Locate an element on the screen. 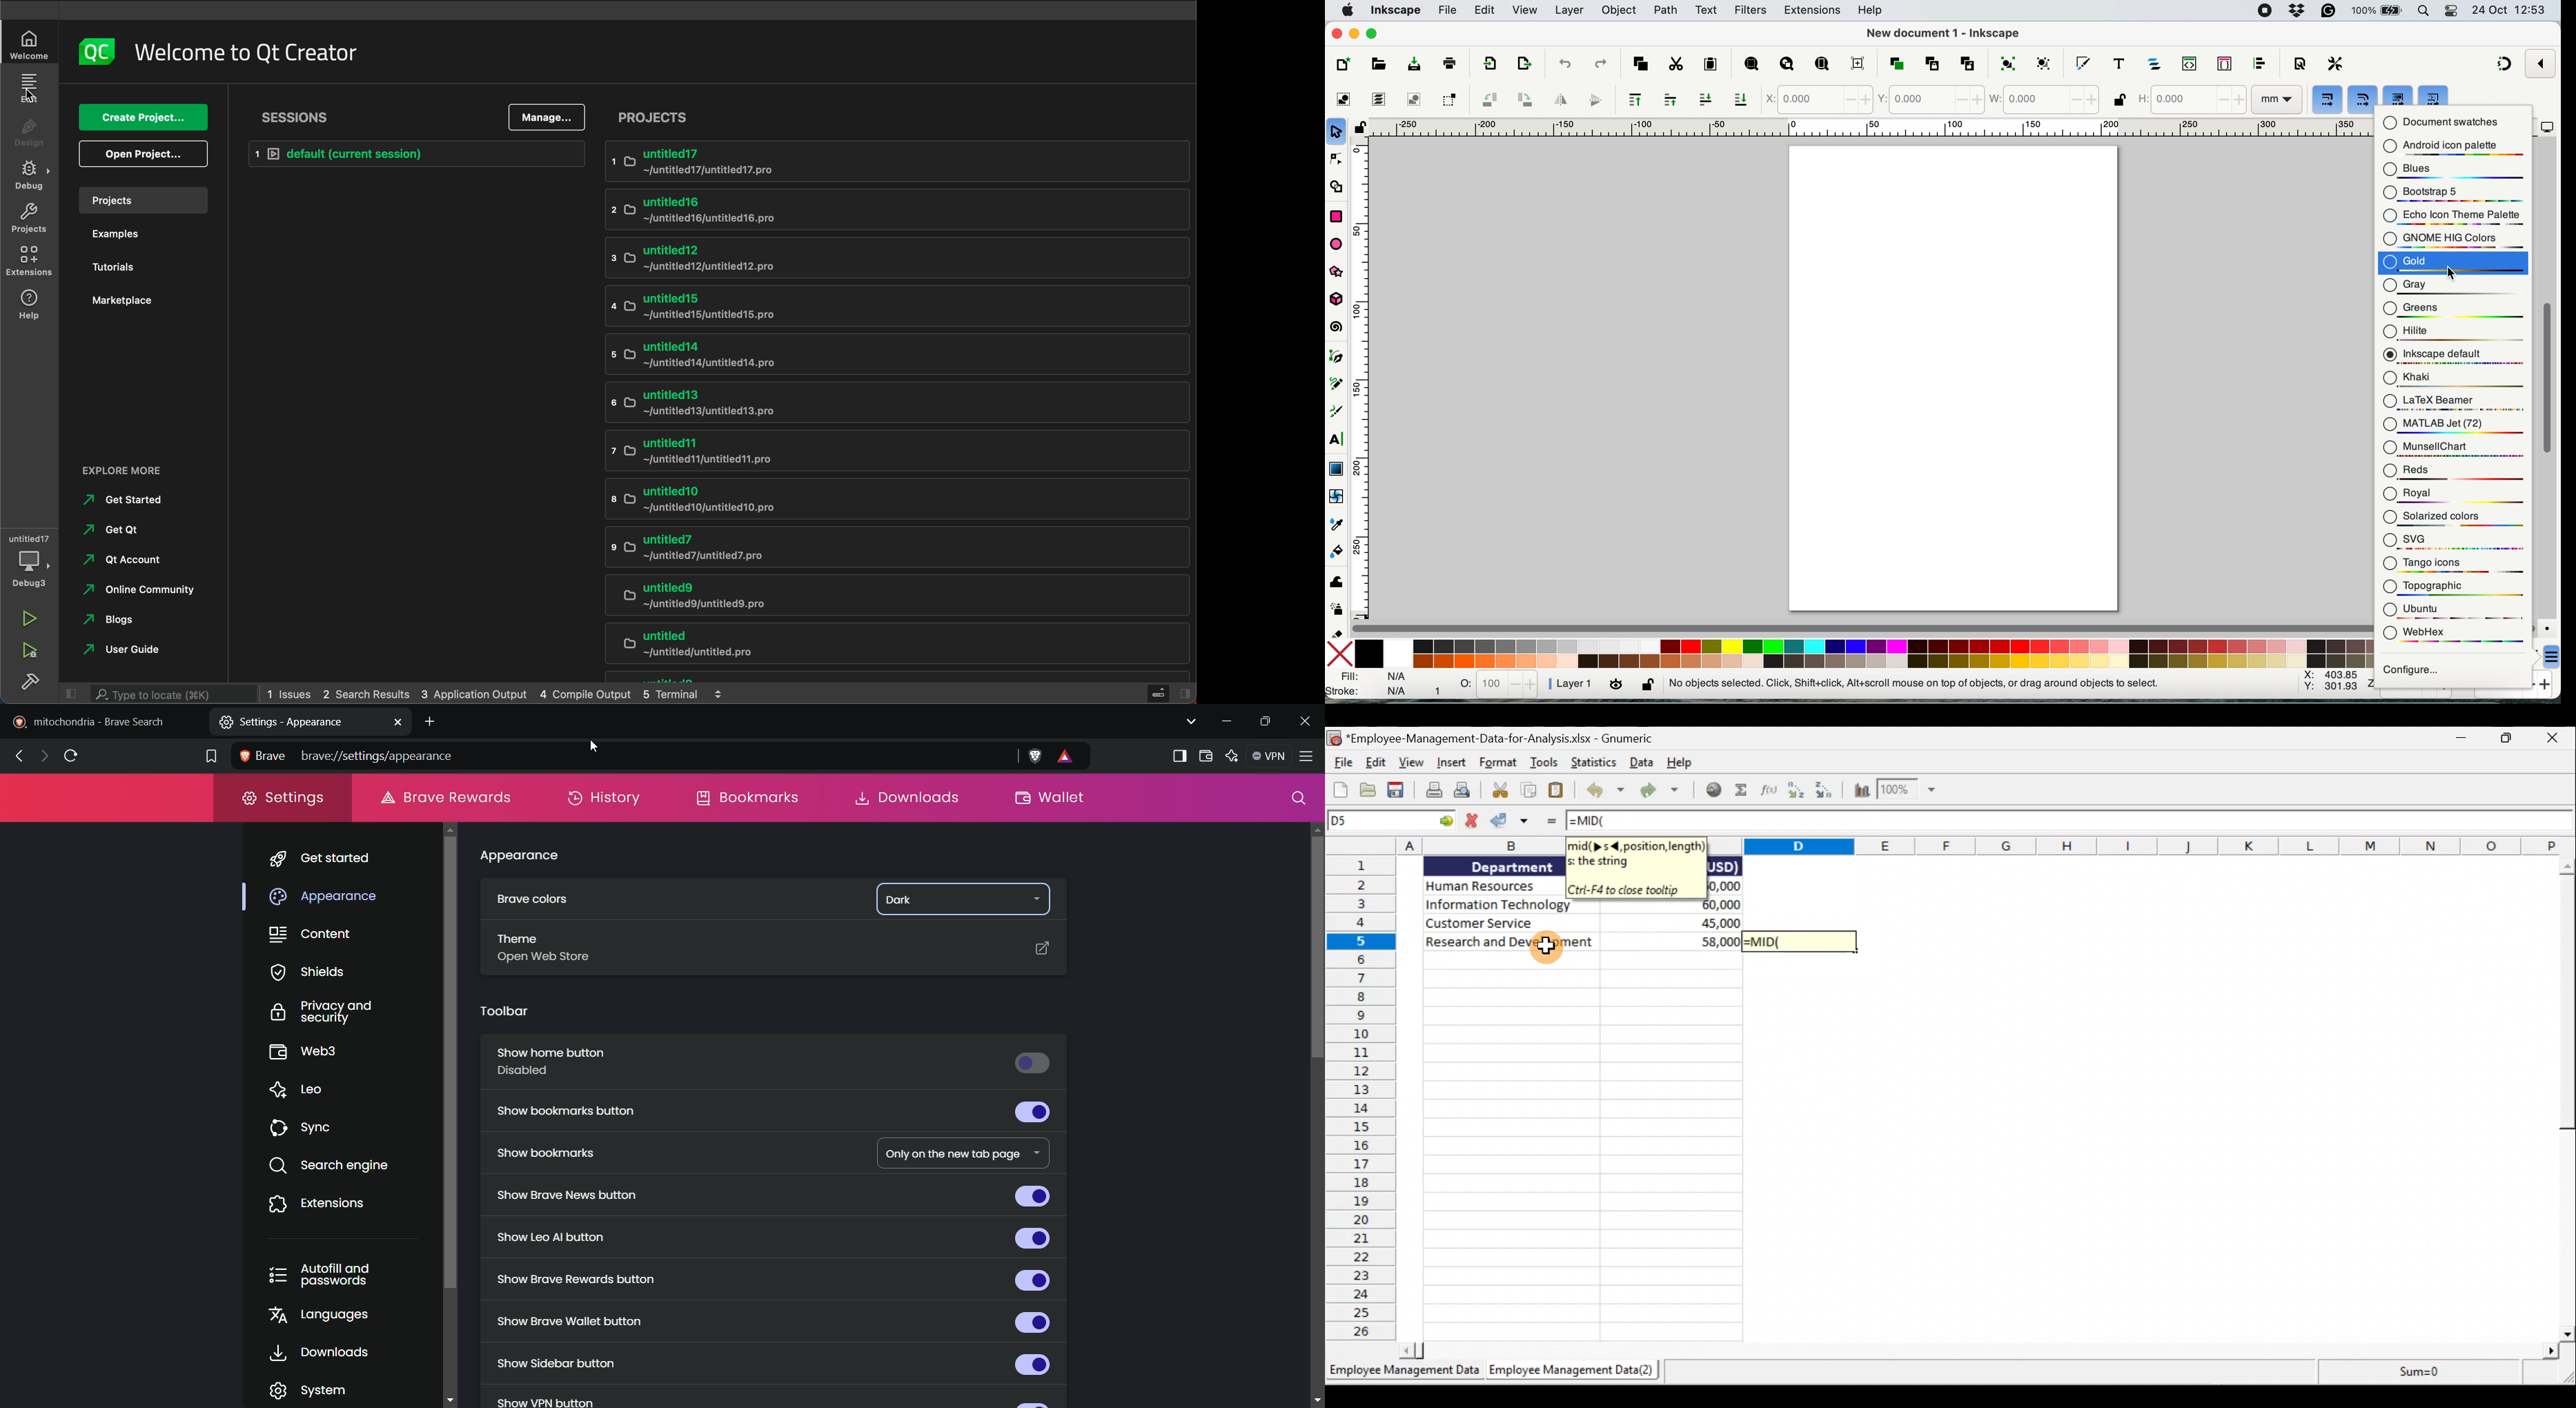 Image resolution: width=2576 pixels, height=1428 pixels. debug is located at coordinates (32, 175).